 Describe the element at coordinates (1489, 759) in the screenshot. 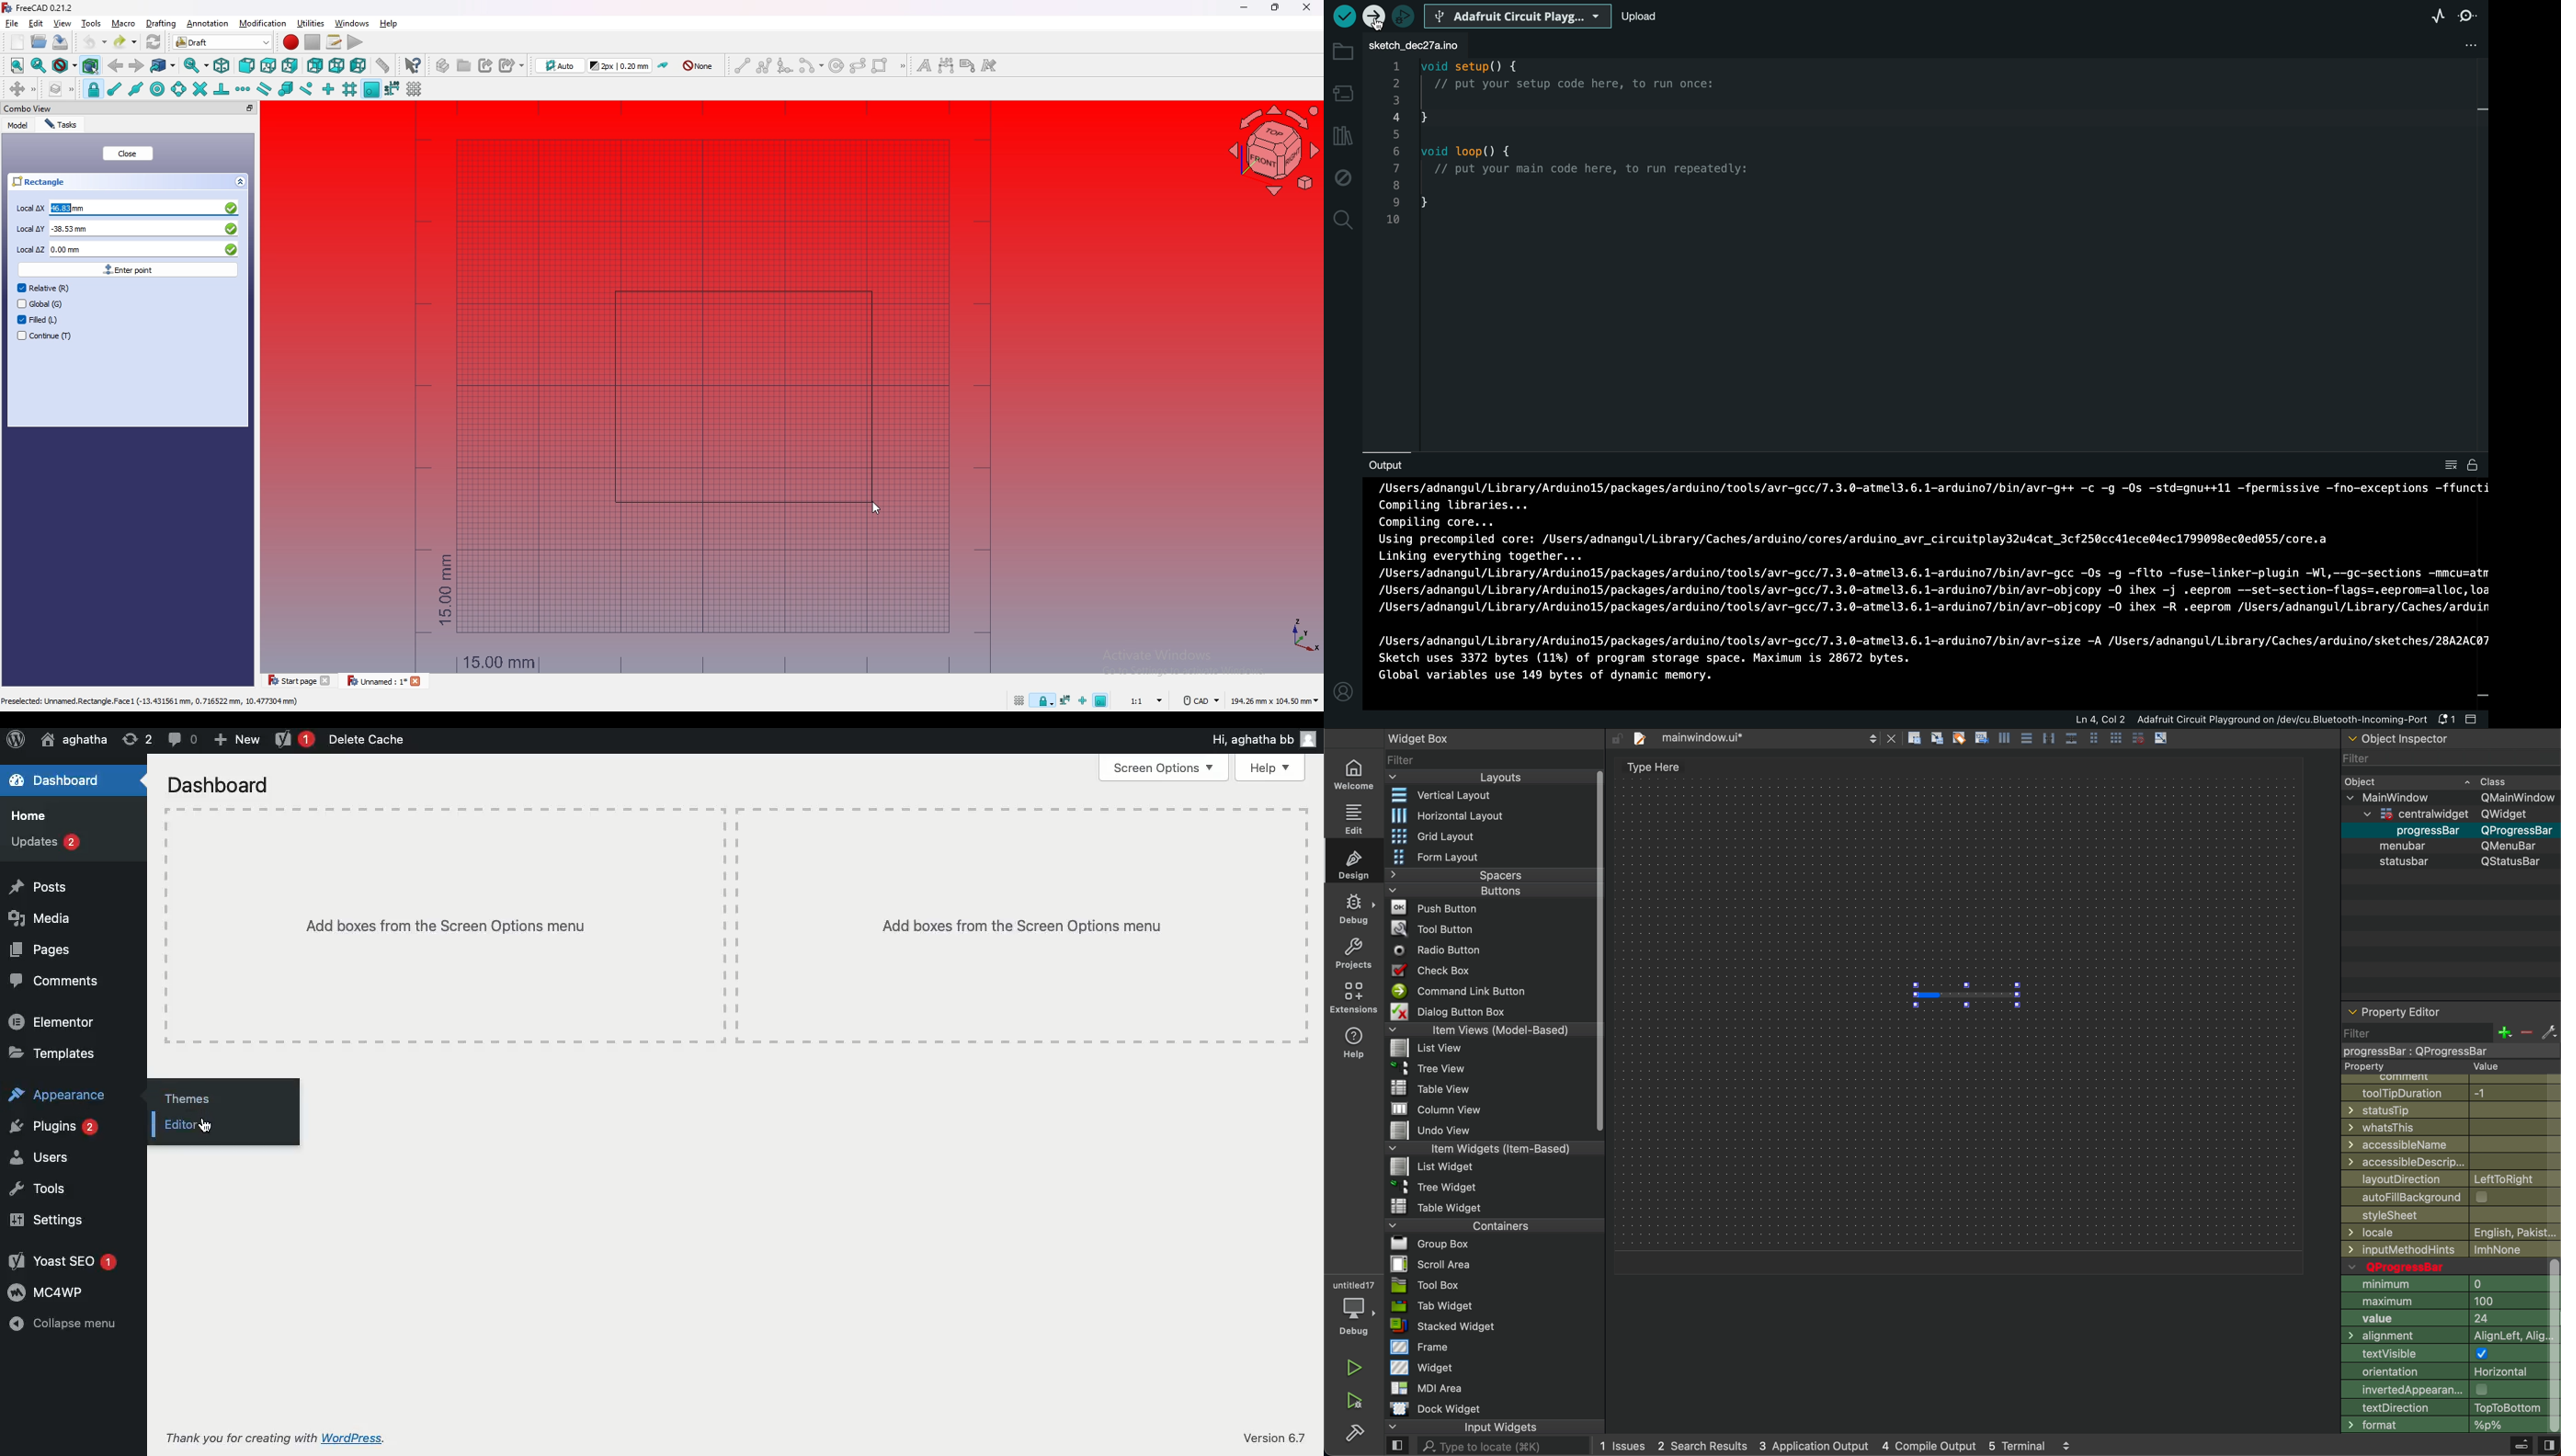

I see `widget list` at that location.